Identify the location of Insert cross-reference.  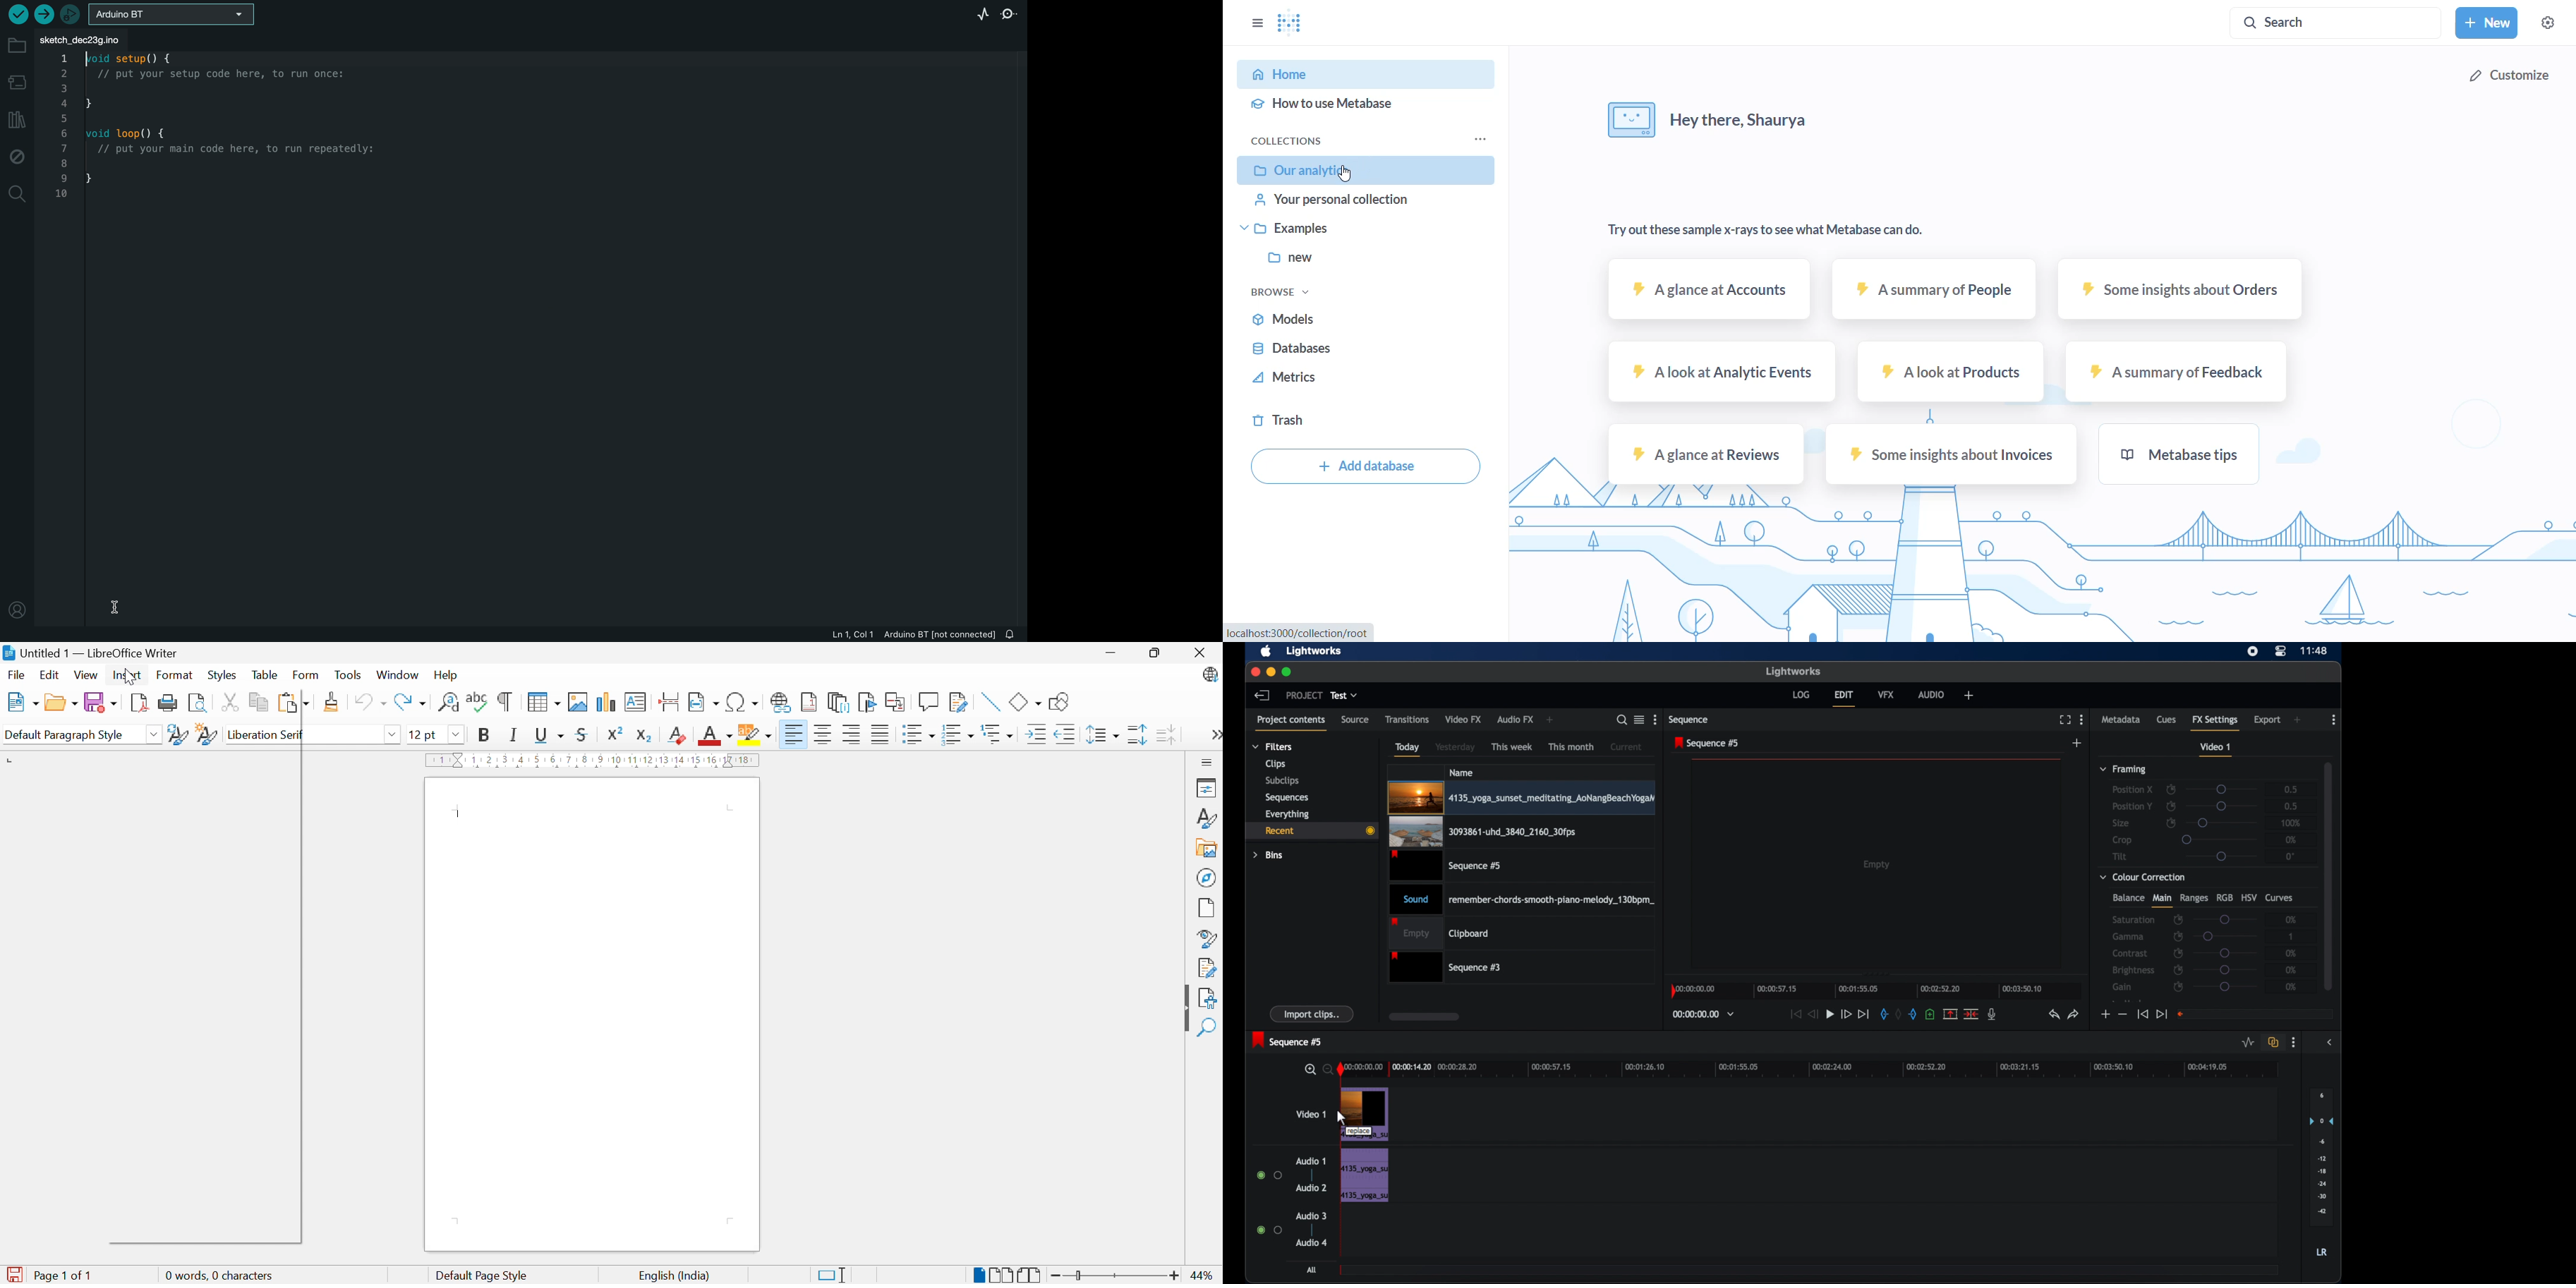
(896, 702).